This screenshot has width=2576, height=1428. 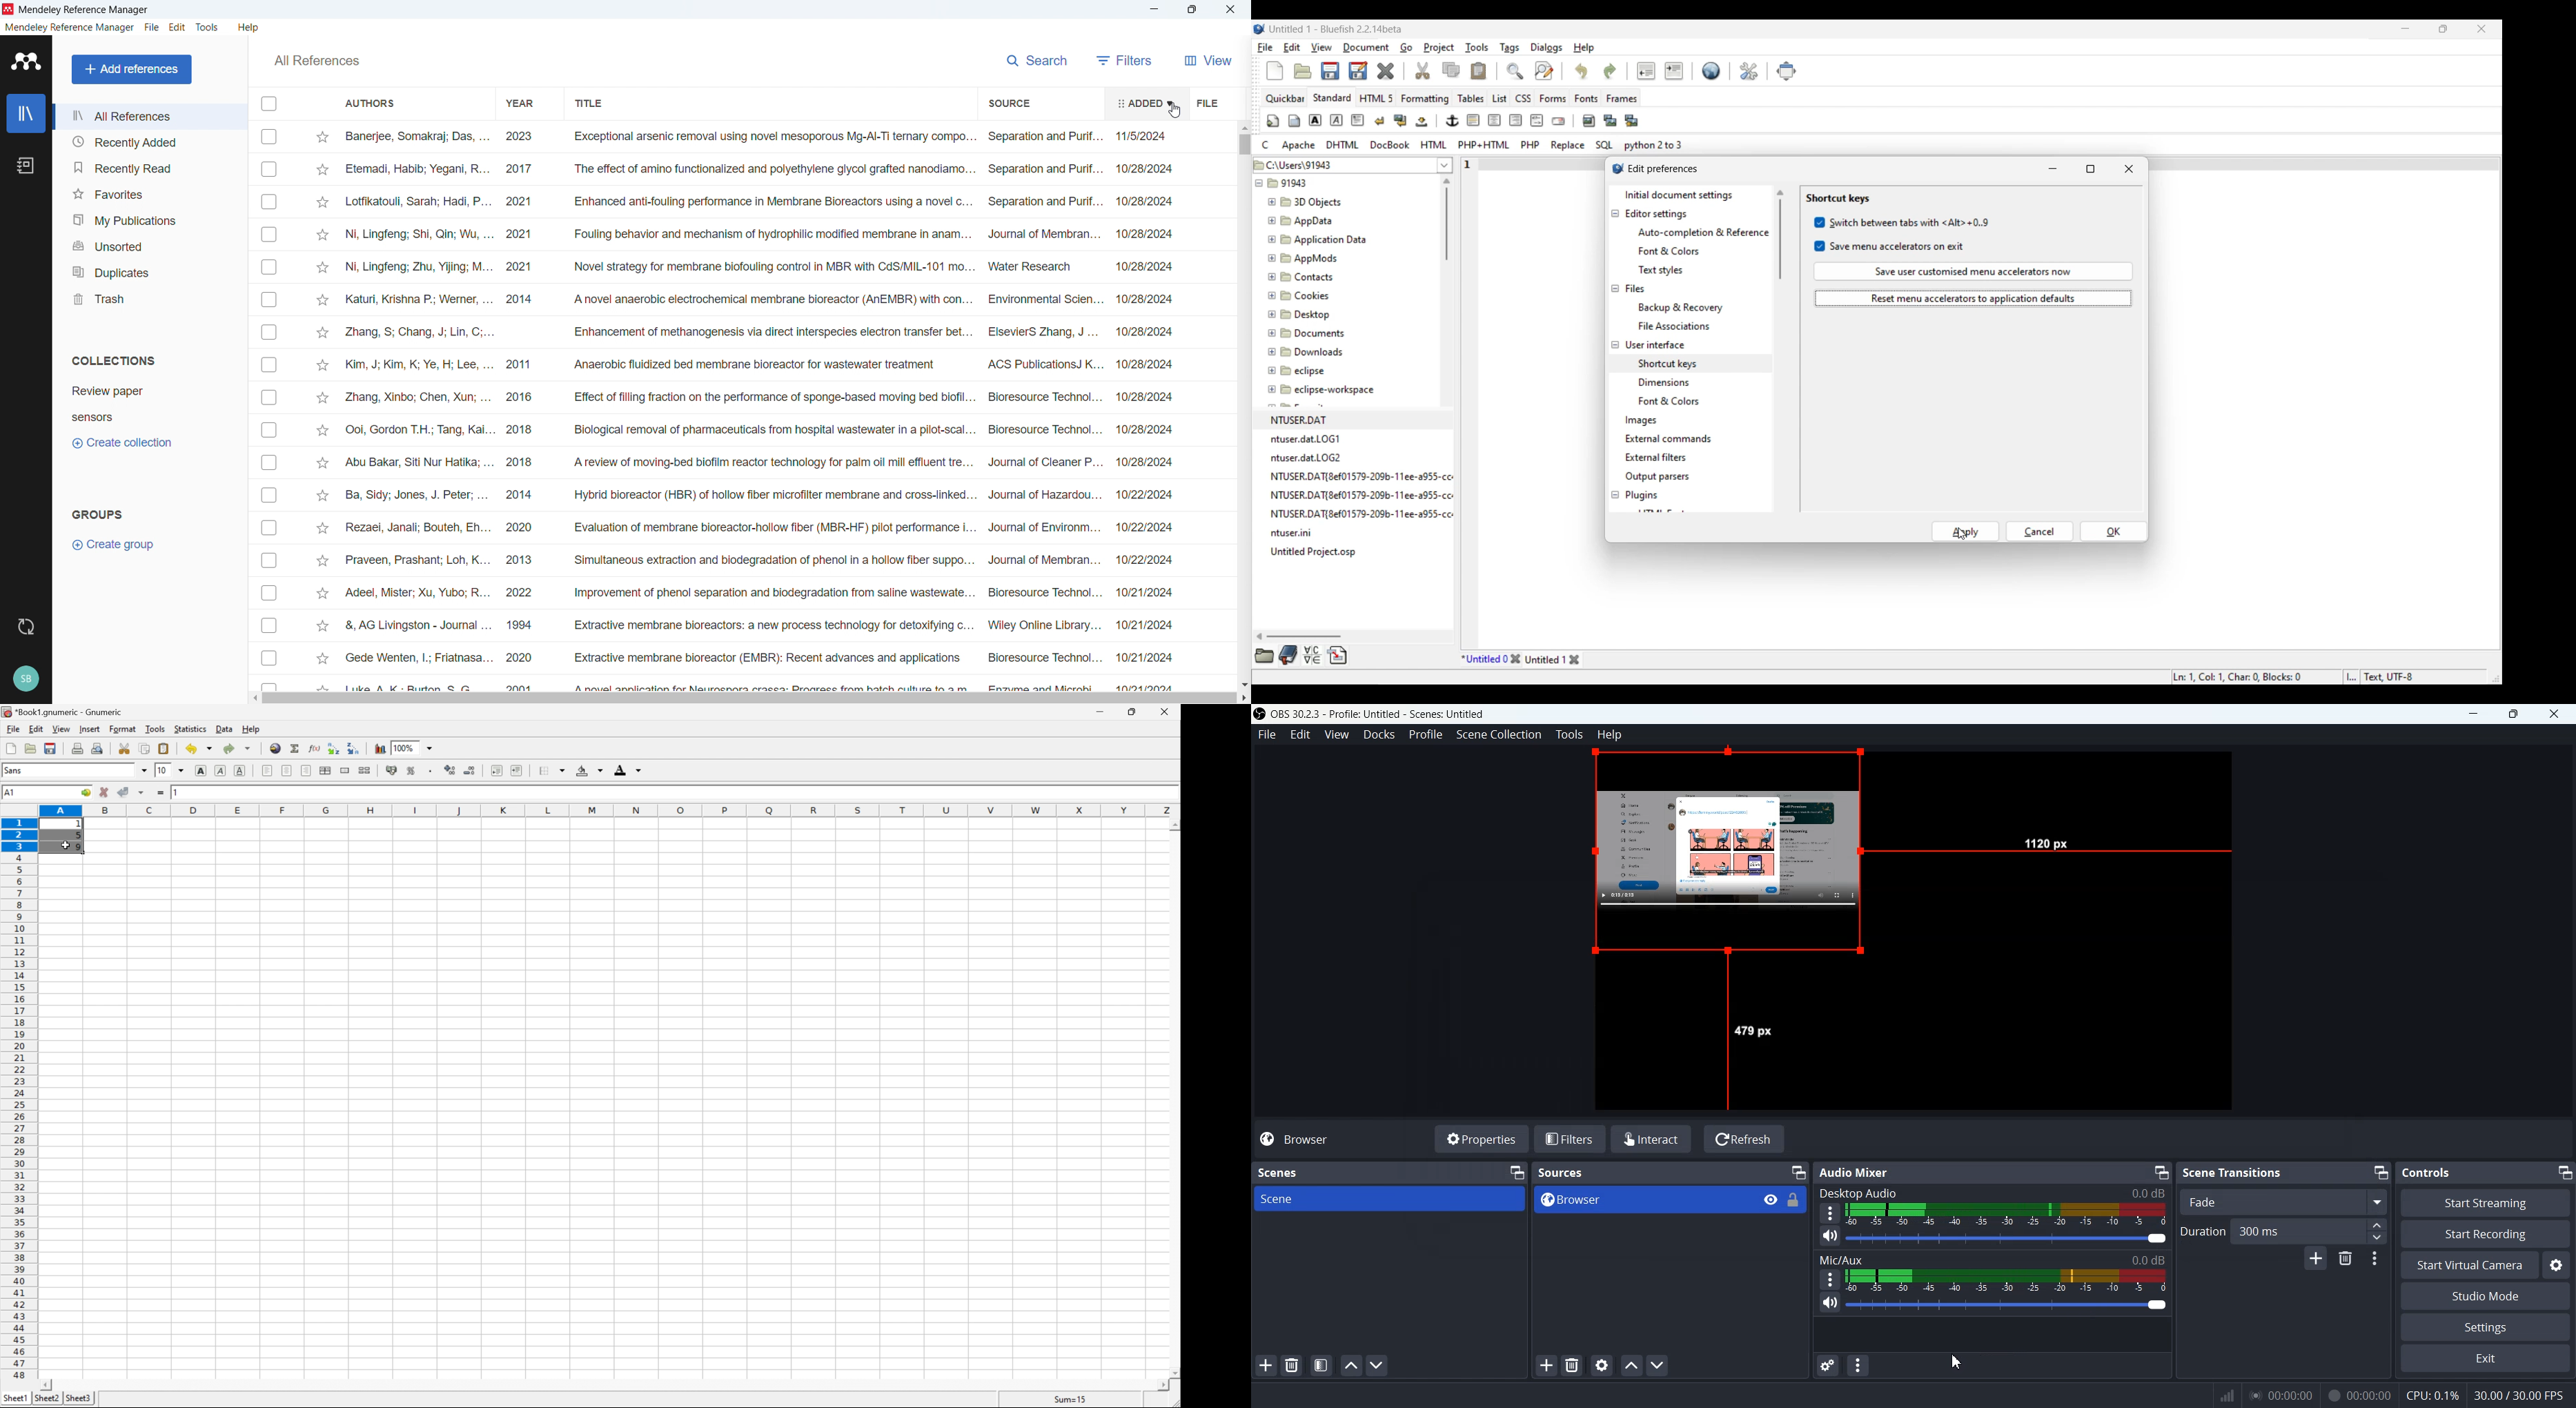 What do you see at coordinates (1243, 684) in the screenshot?
I see `Scroll down ` at bounding box center [1243, 684].